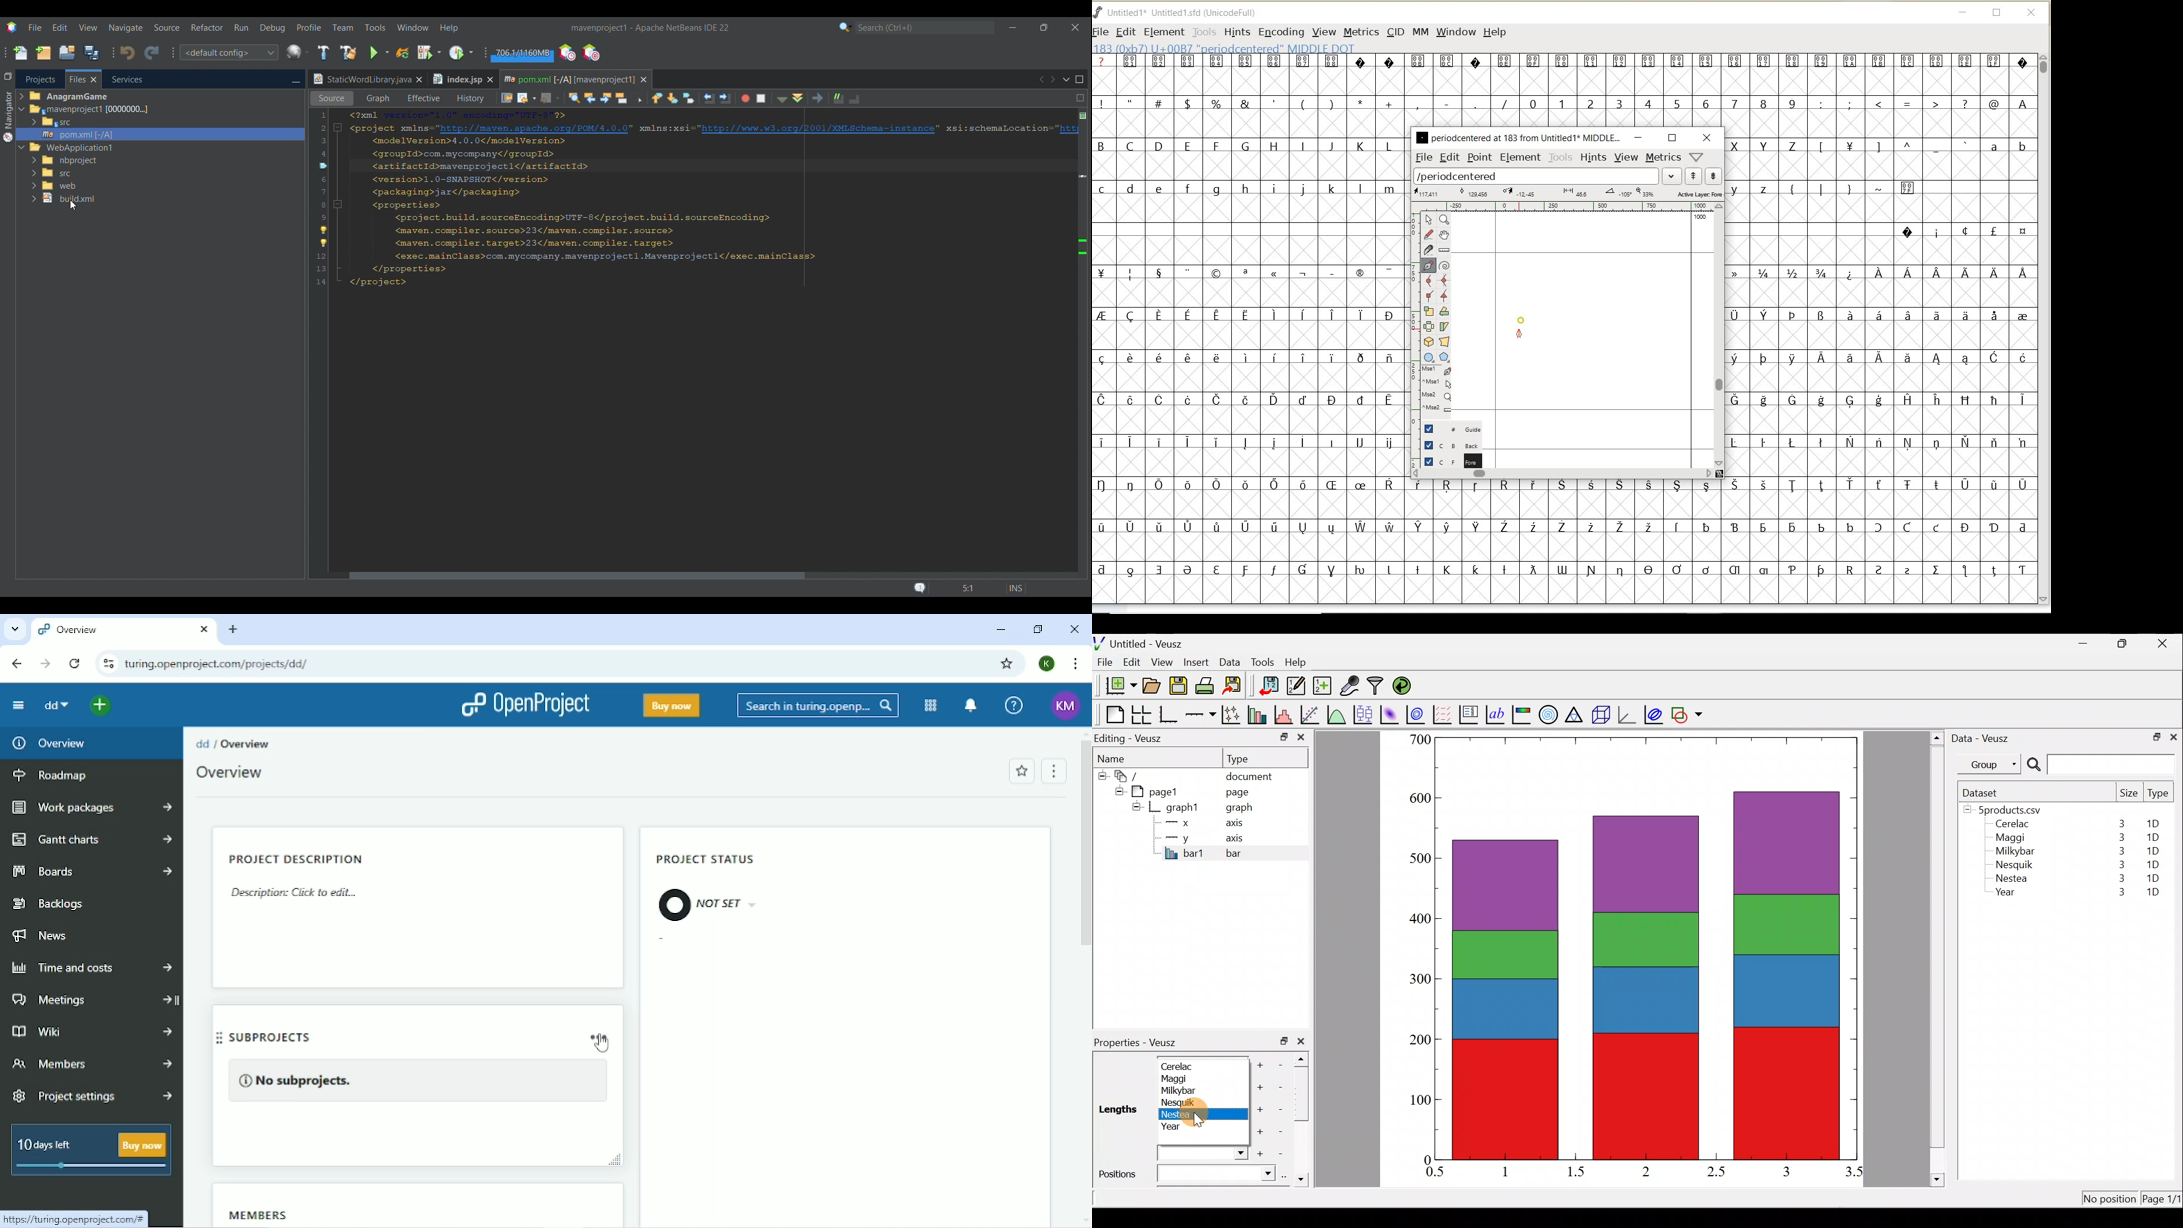  I want to click on Debug main project, so click(429, 52).